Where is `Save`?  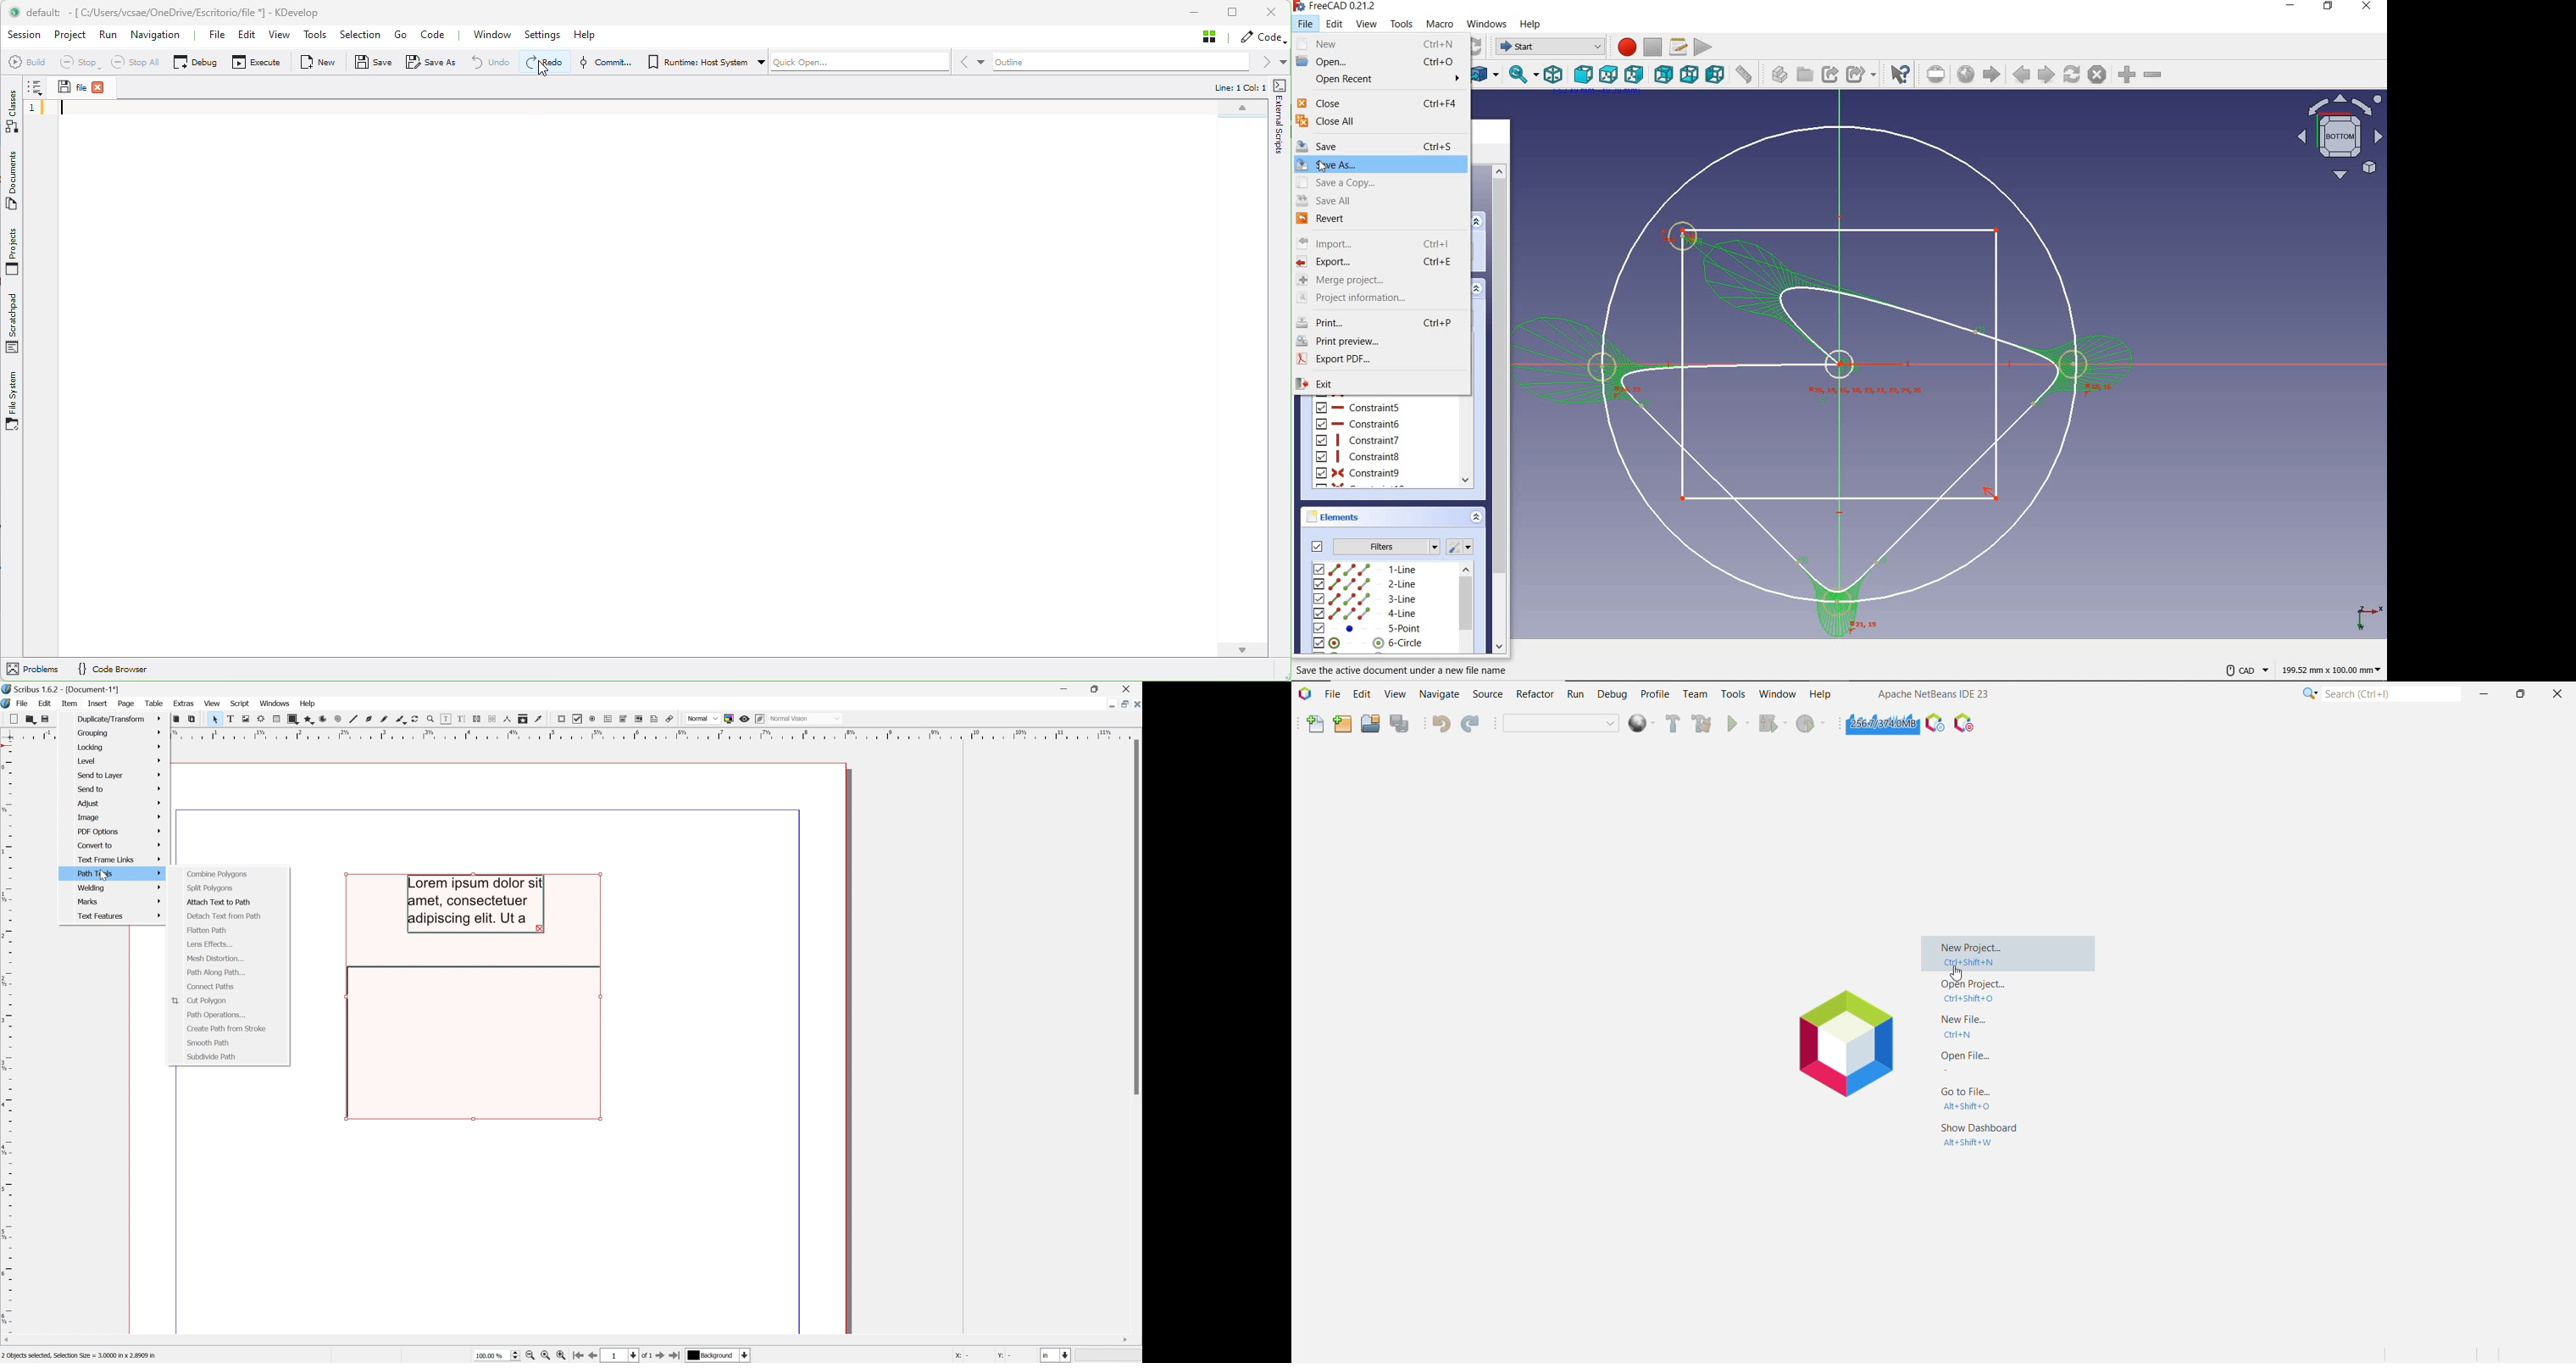 Save is located at coordinates (376, 61).